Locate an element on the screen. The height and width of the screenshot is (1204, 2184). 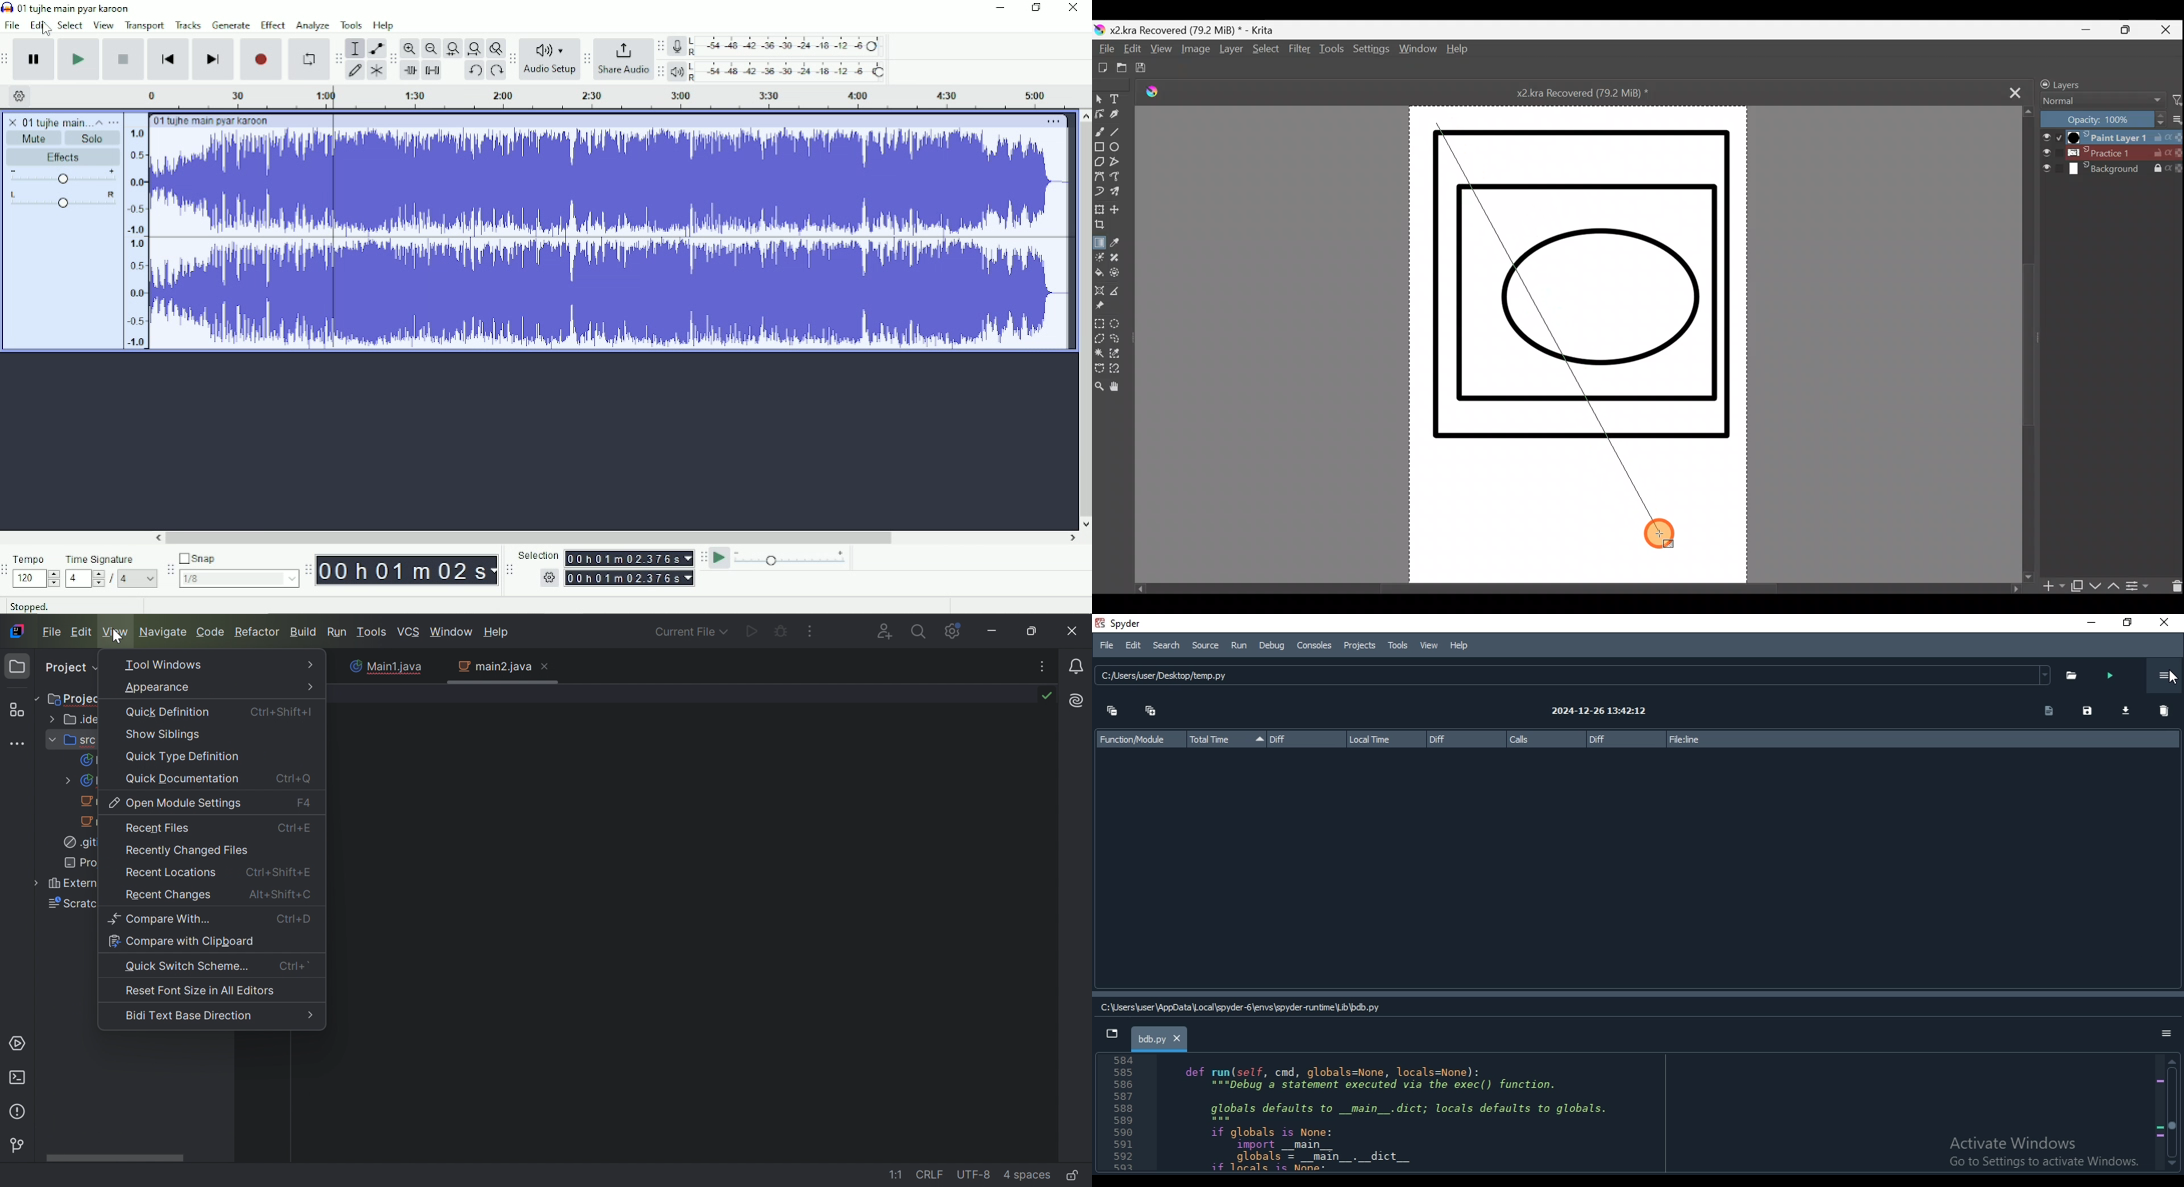
Blending mode is located at coordinates (2099, 102).